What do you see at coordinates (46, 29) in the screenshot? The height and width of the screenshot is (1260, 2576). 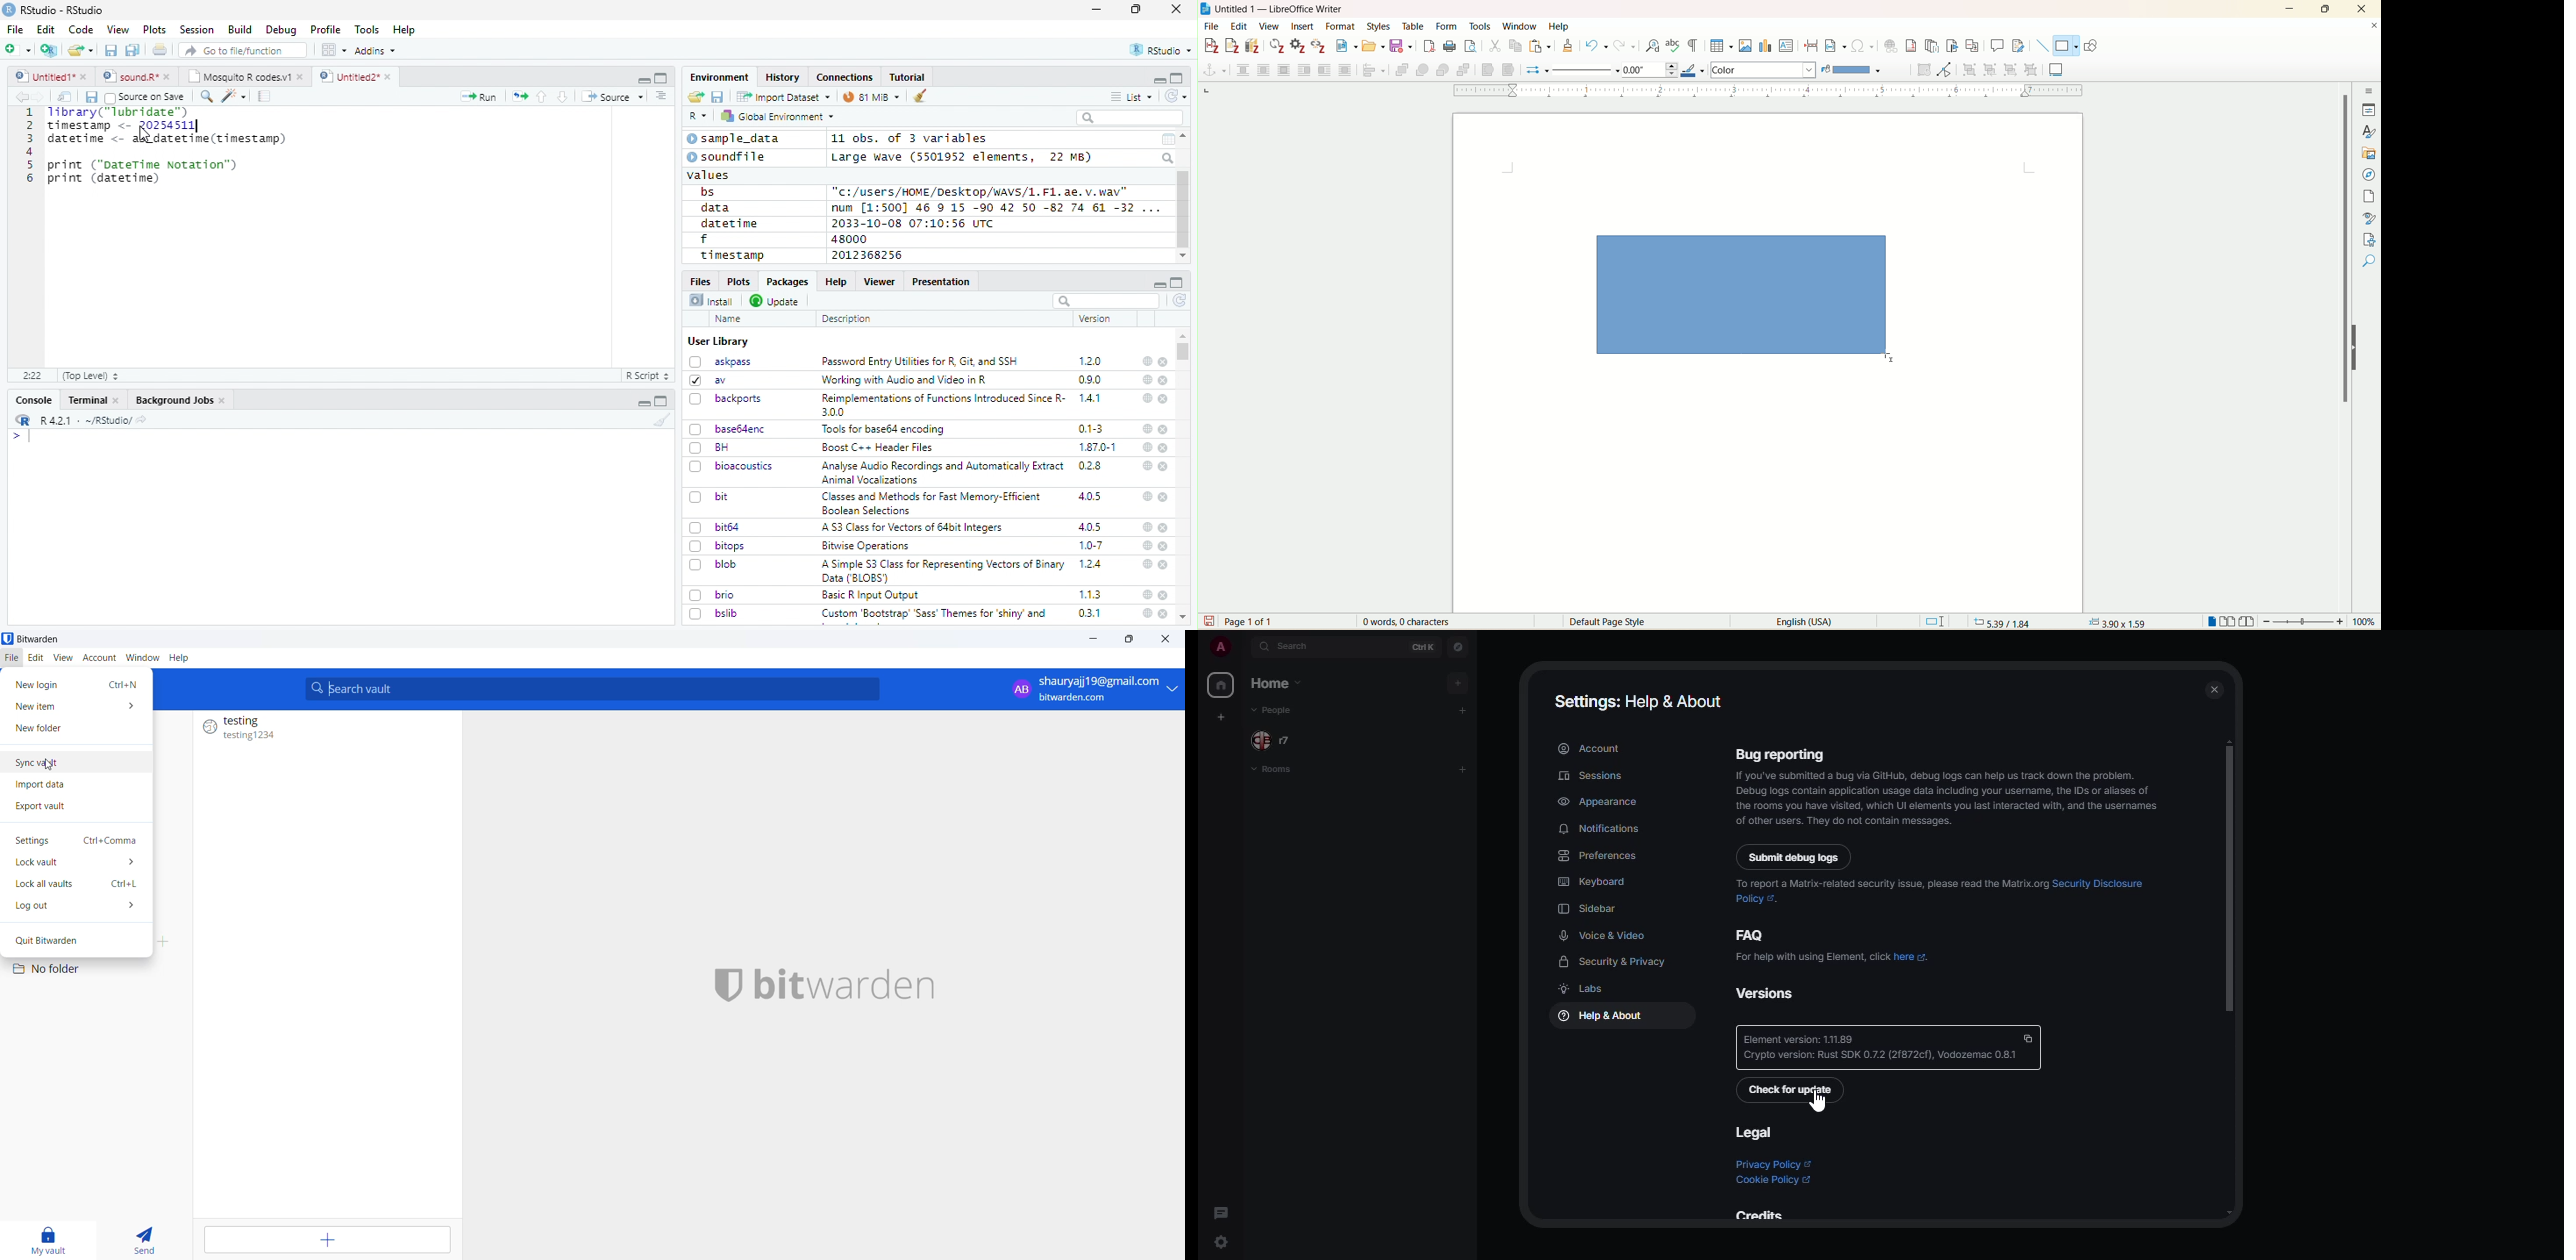 I see `Edit` at bounding box center [46, 29].